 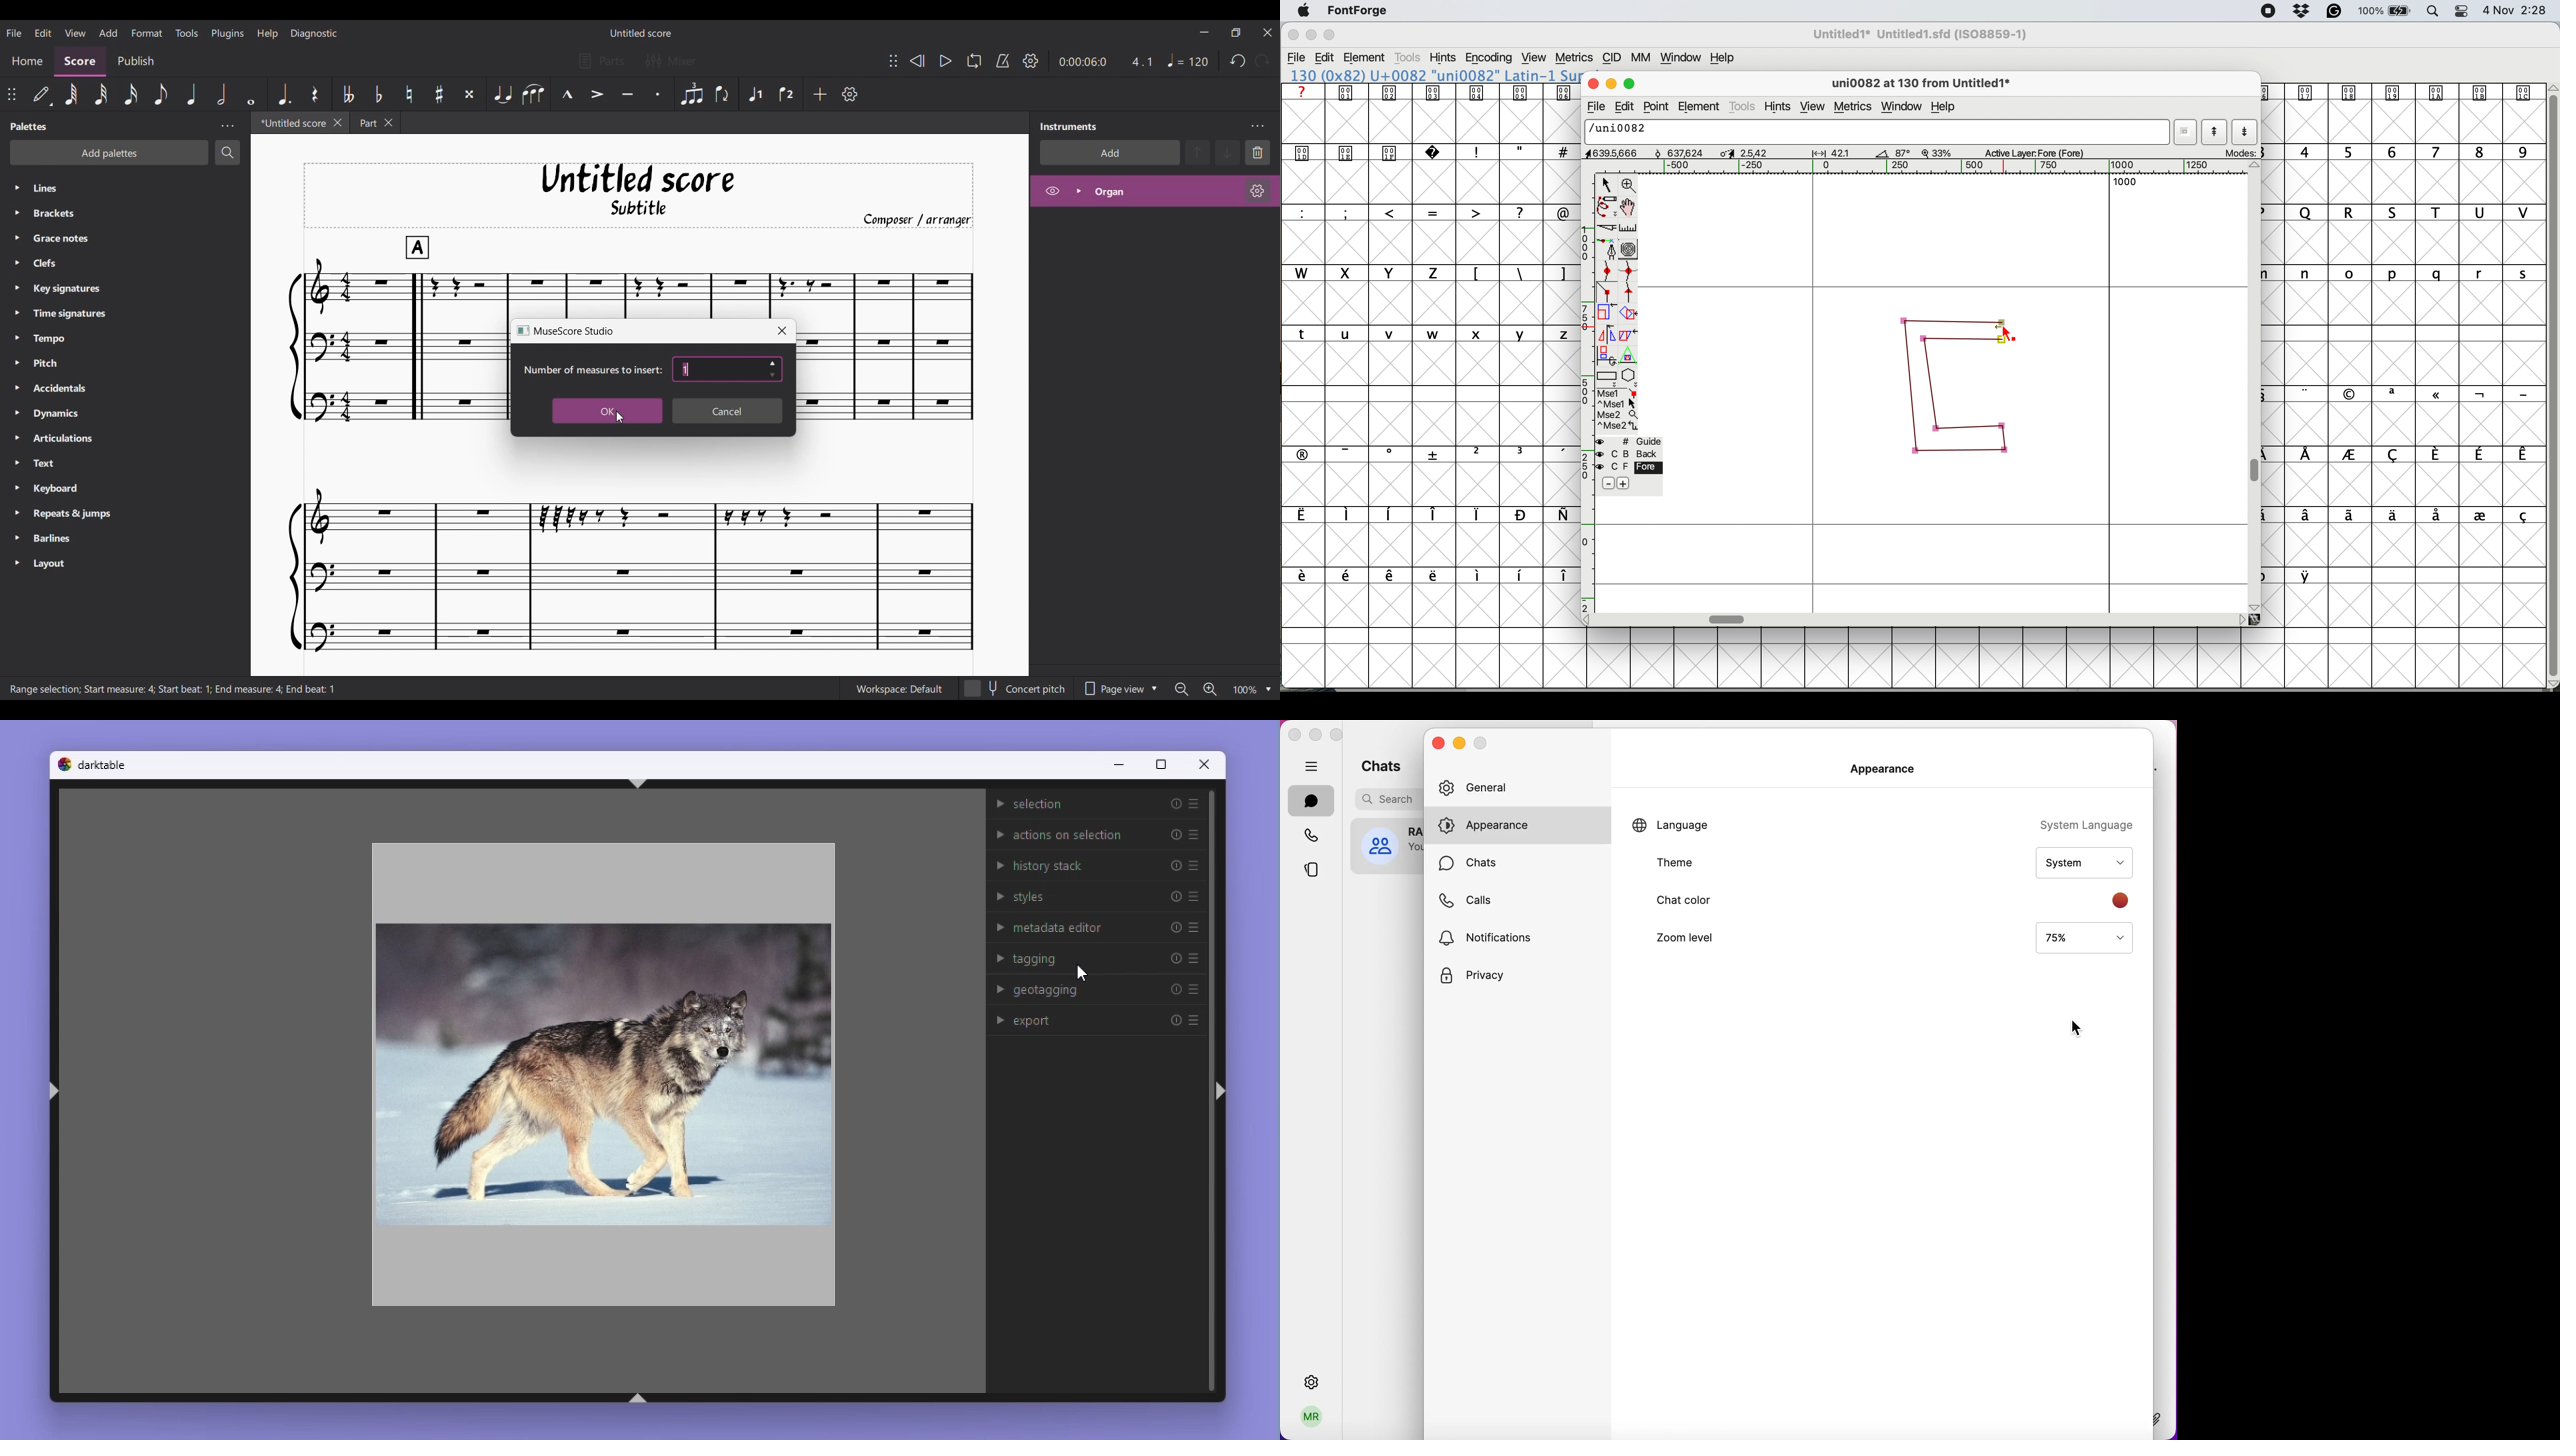 What do you see at coordinates (1937, 153) in the screenshot?
I see `zoom factor` at bounding box center [1937, 153].